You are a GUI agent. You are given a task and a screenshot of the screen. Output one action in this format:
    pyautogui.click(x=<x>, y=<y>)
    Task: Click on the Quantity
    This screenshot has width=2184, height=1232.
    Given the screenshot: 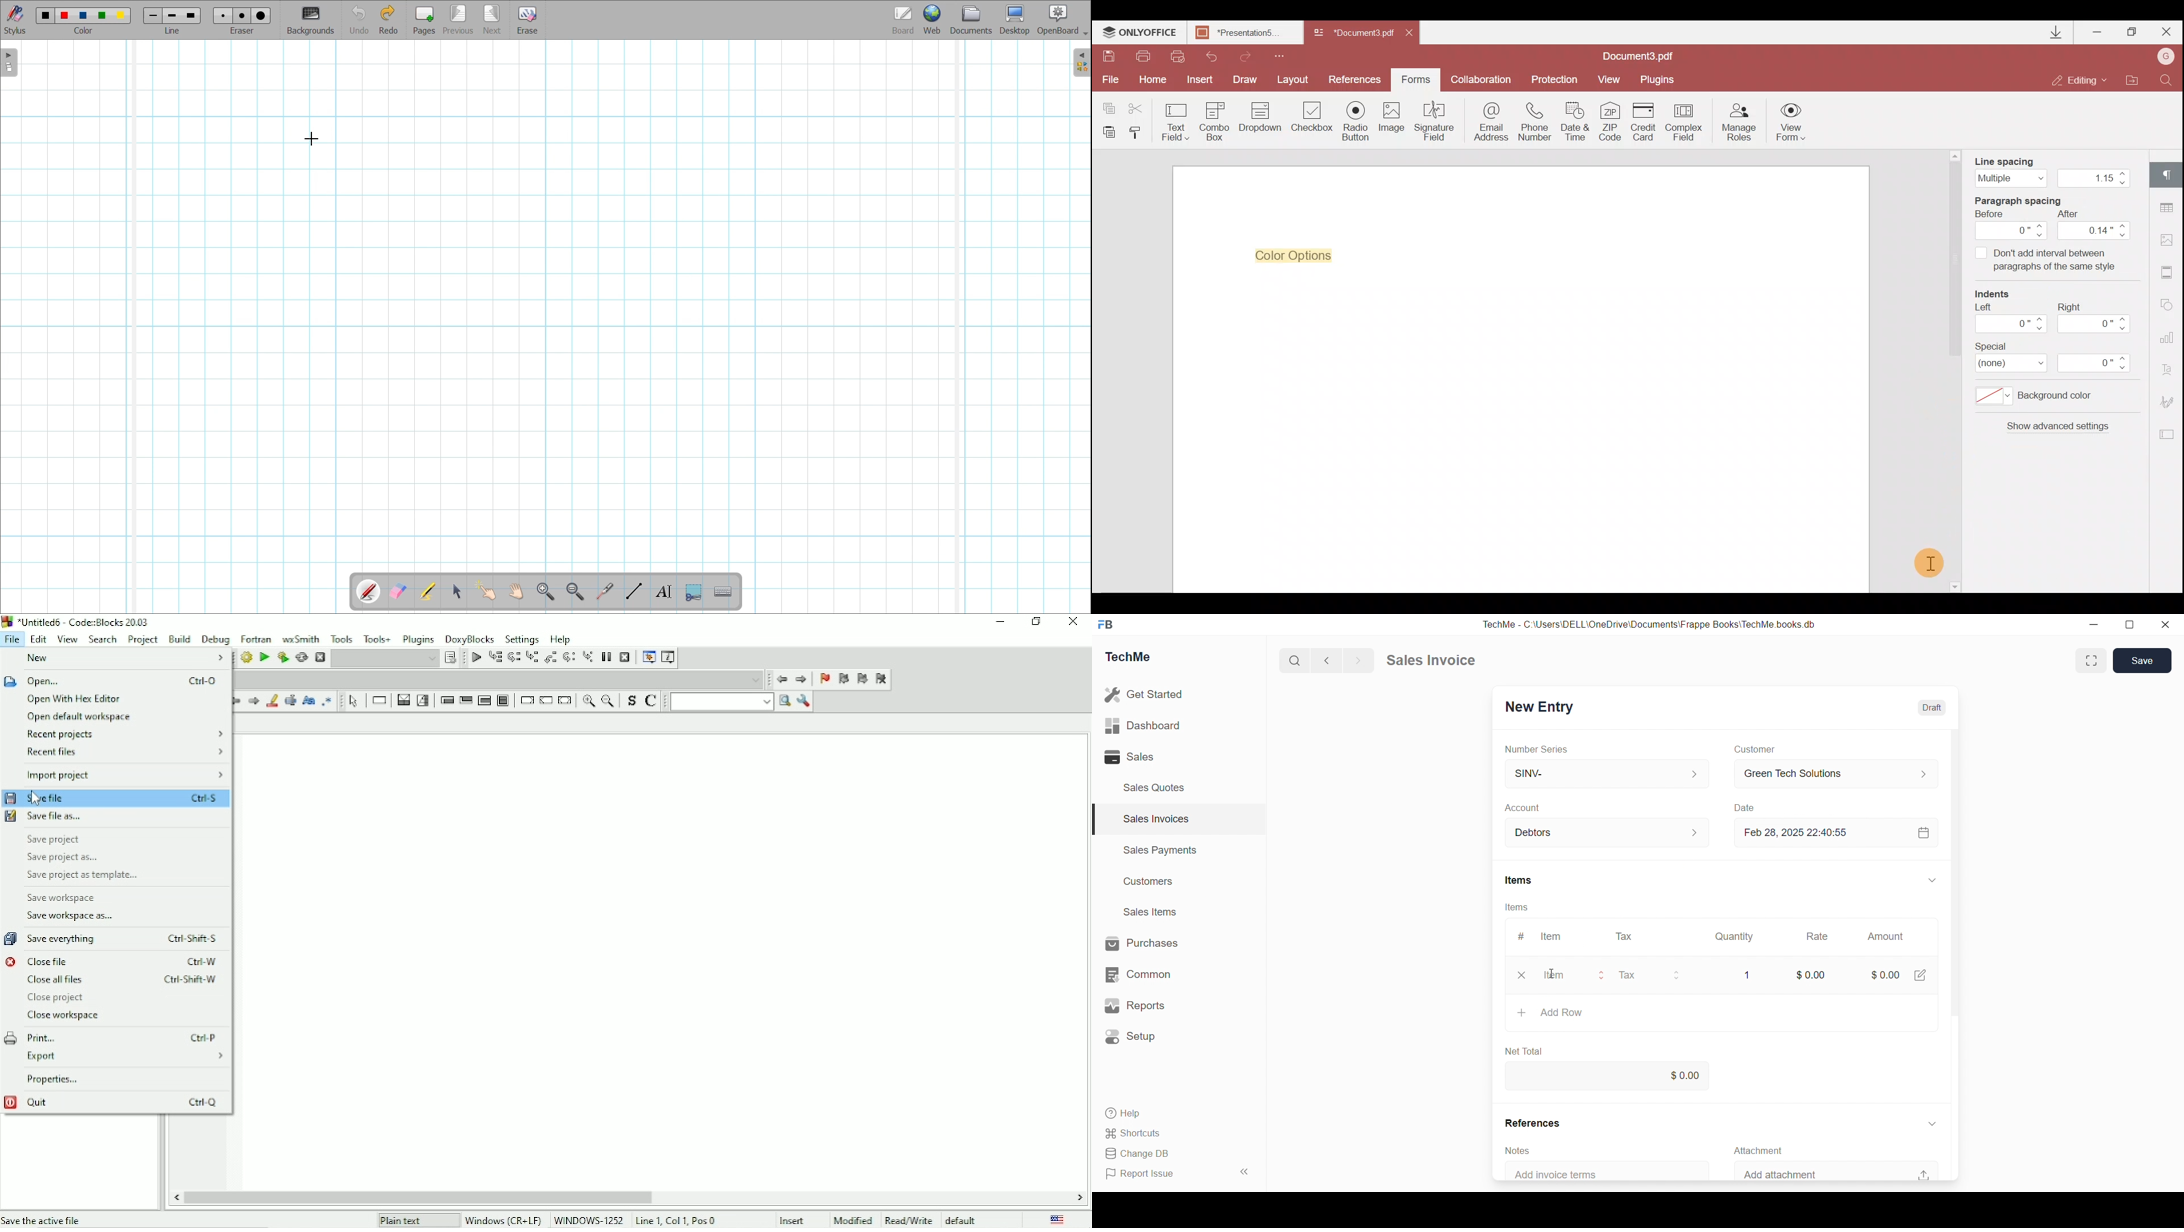 What is the action you would take?
    pyautogui.click(x=1734, y=938)
    